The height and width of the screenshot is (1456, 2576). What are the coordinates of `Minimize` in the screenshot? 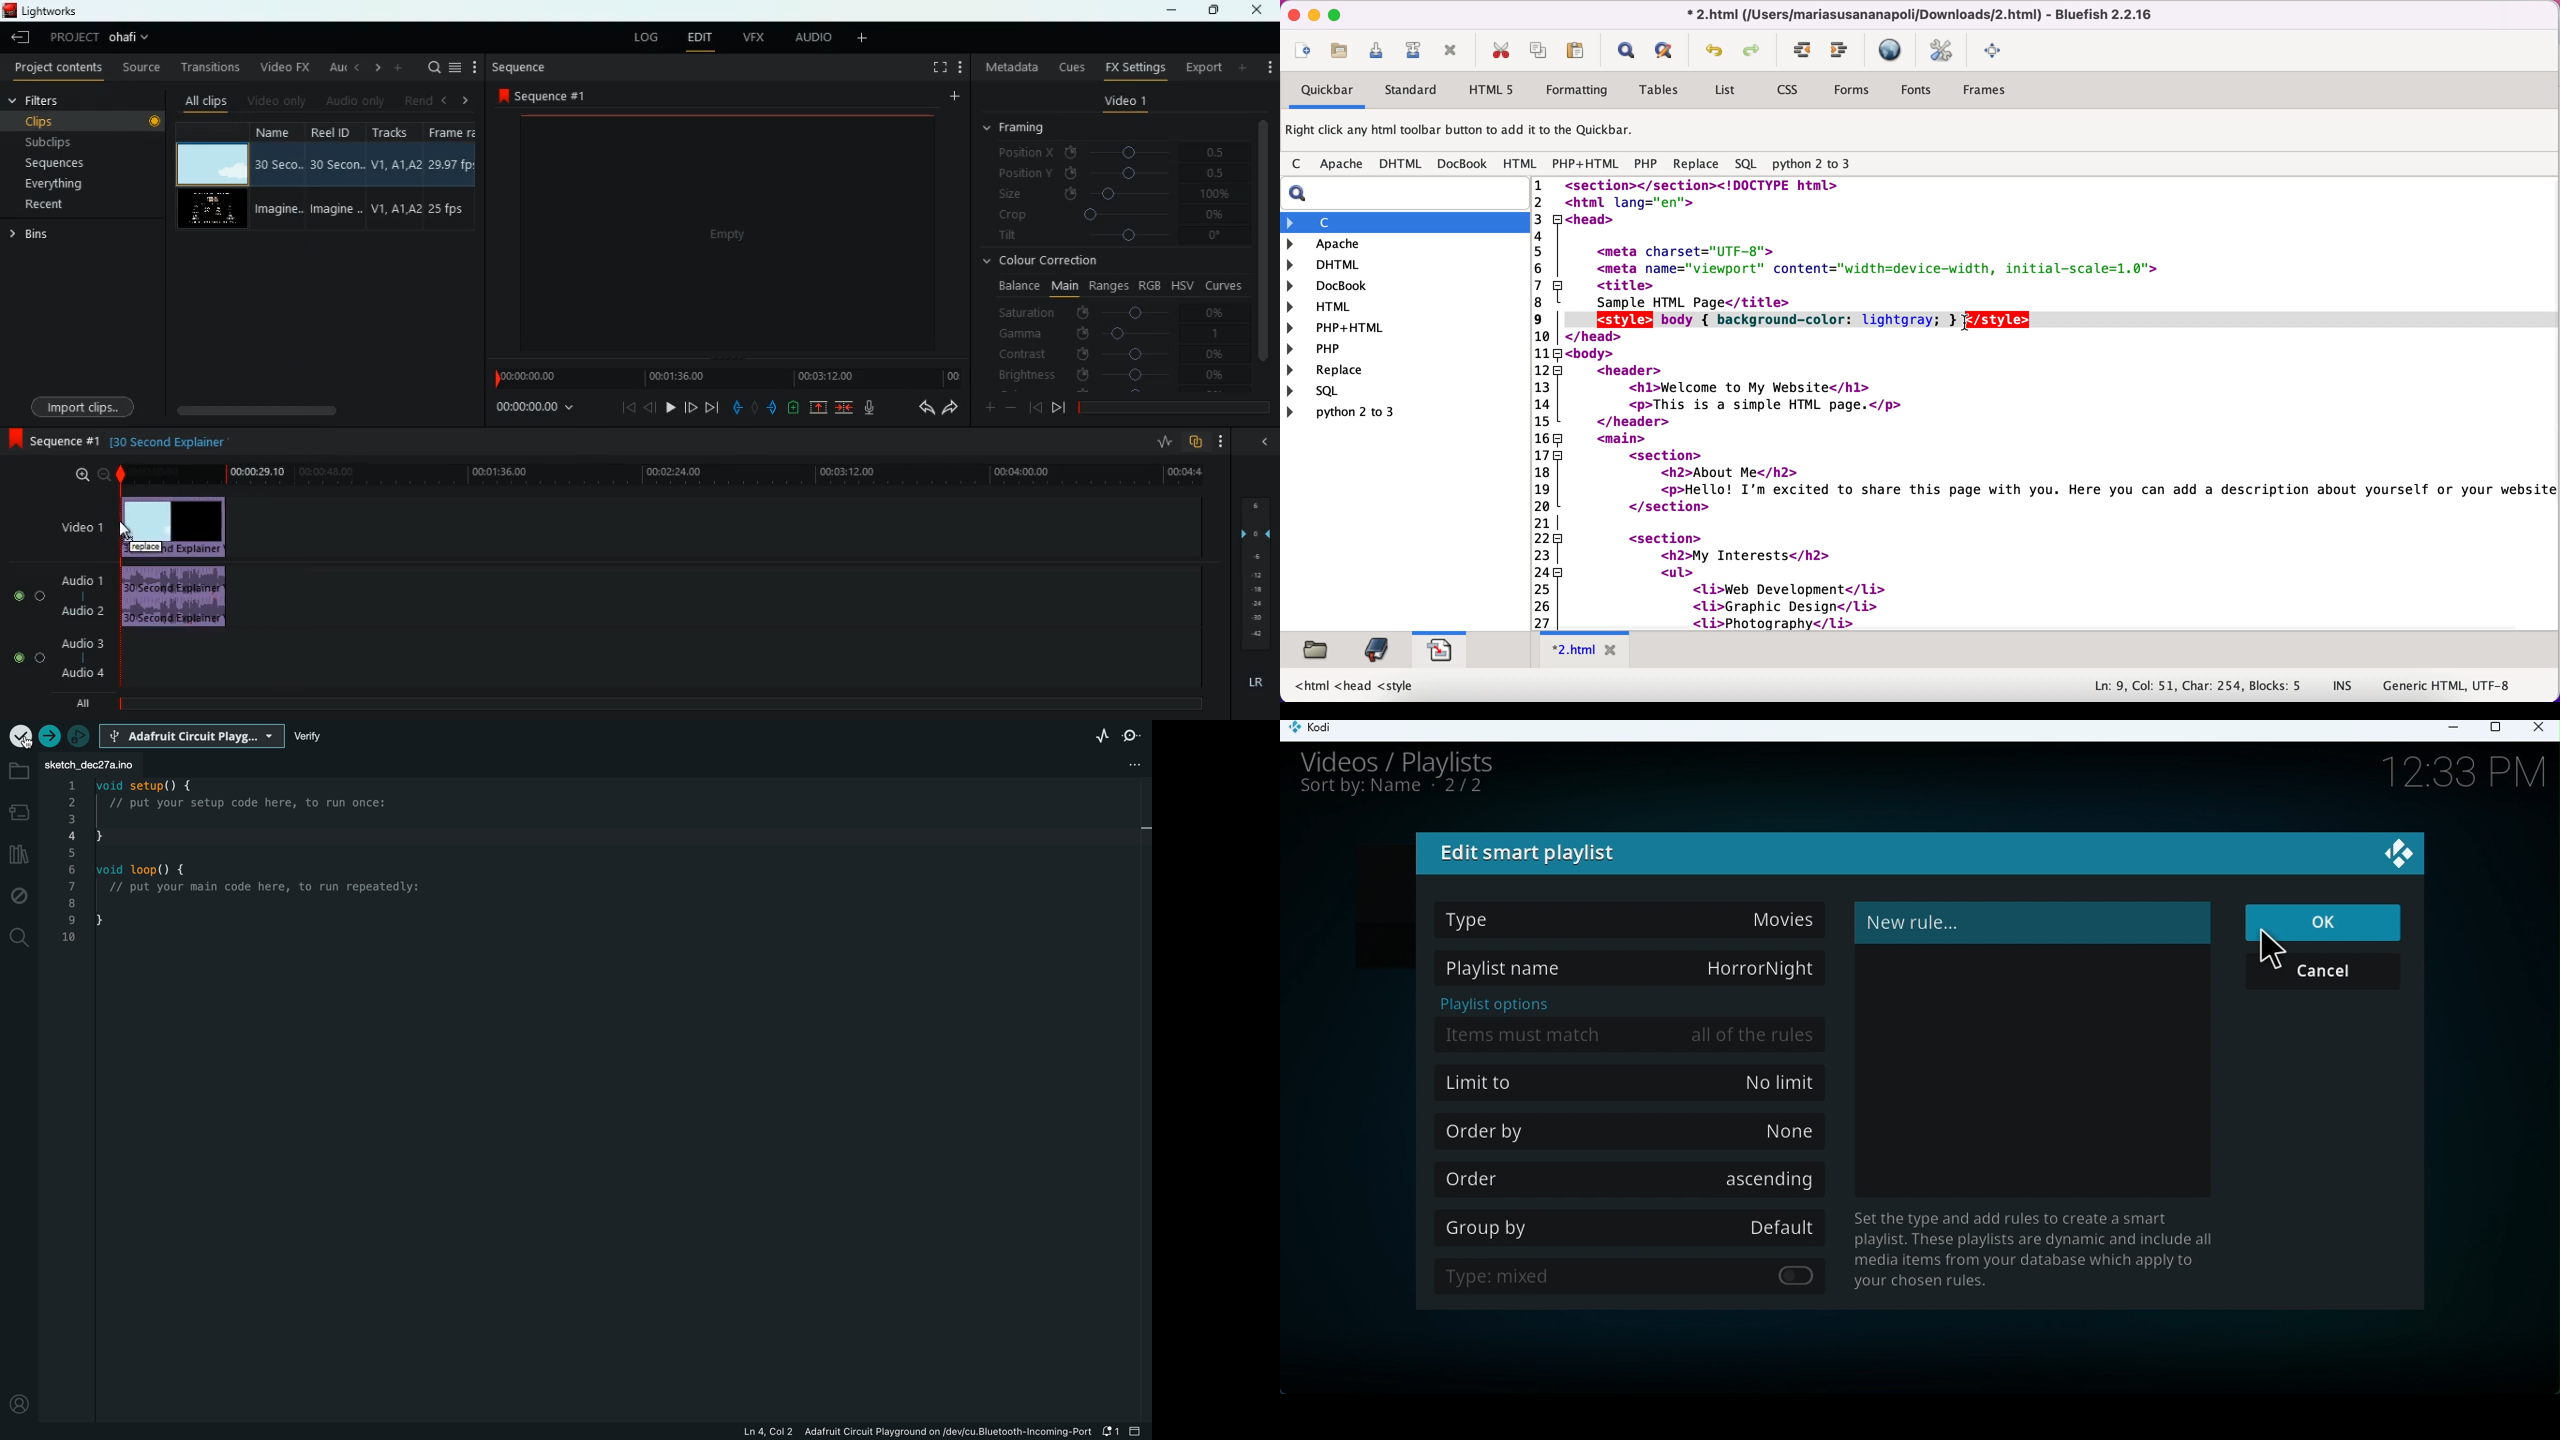 It's located at (2460, 732).